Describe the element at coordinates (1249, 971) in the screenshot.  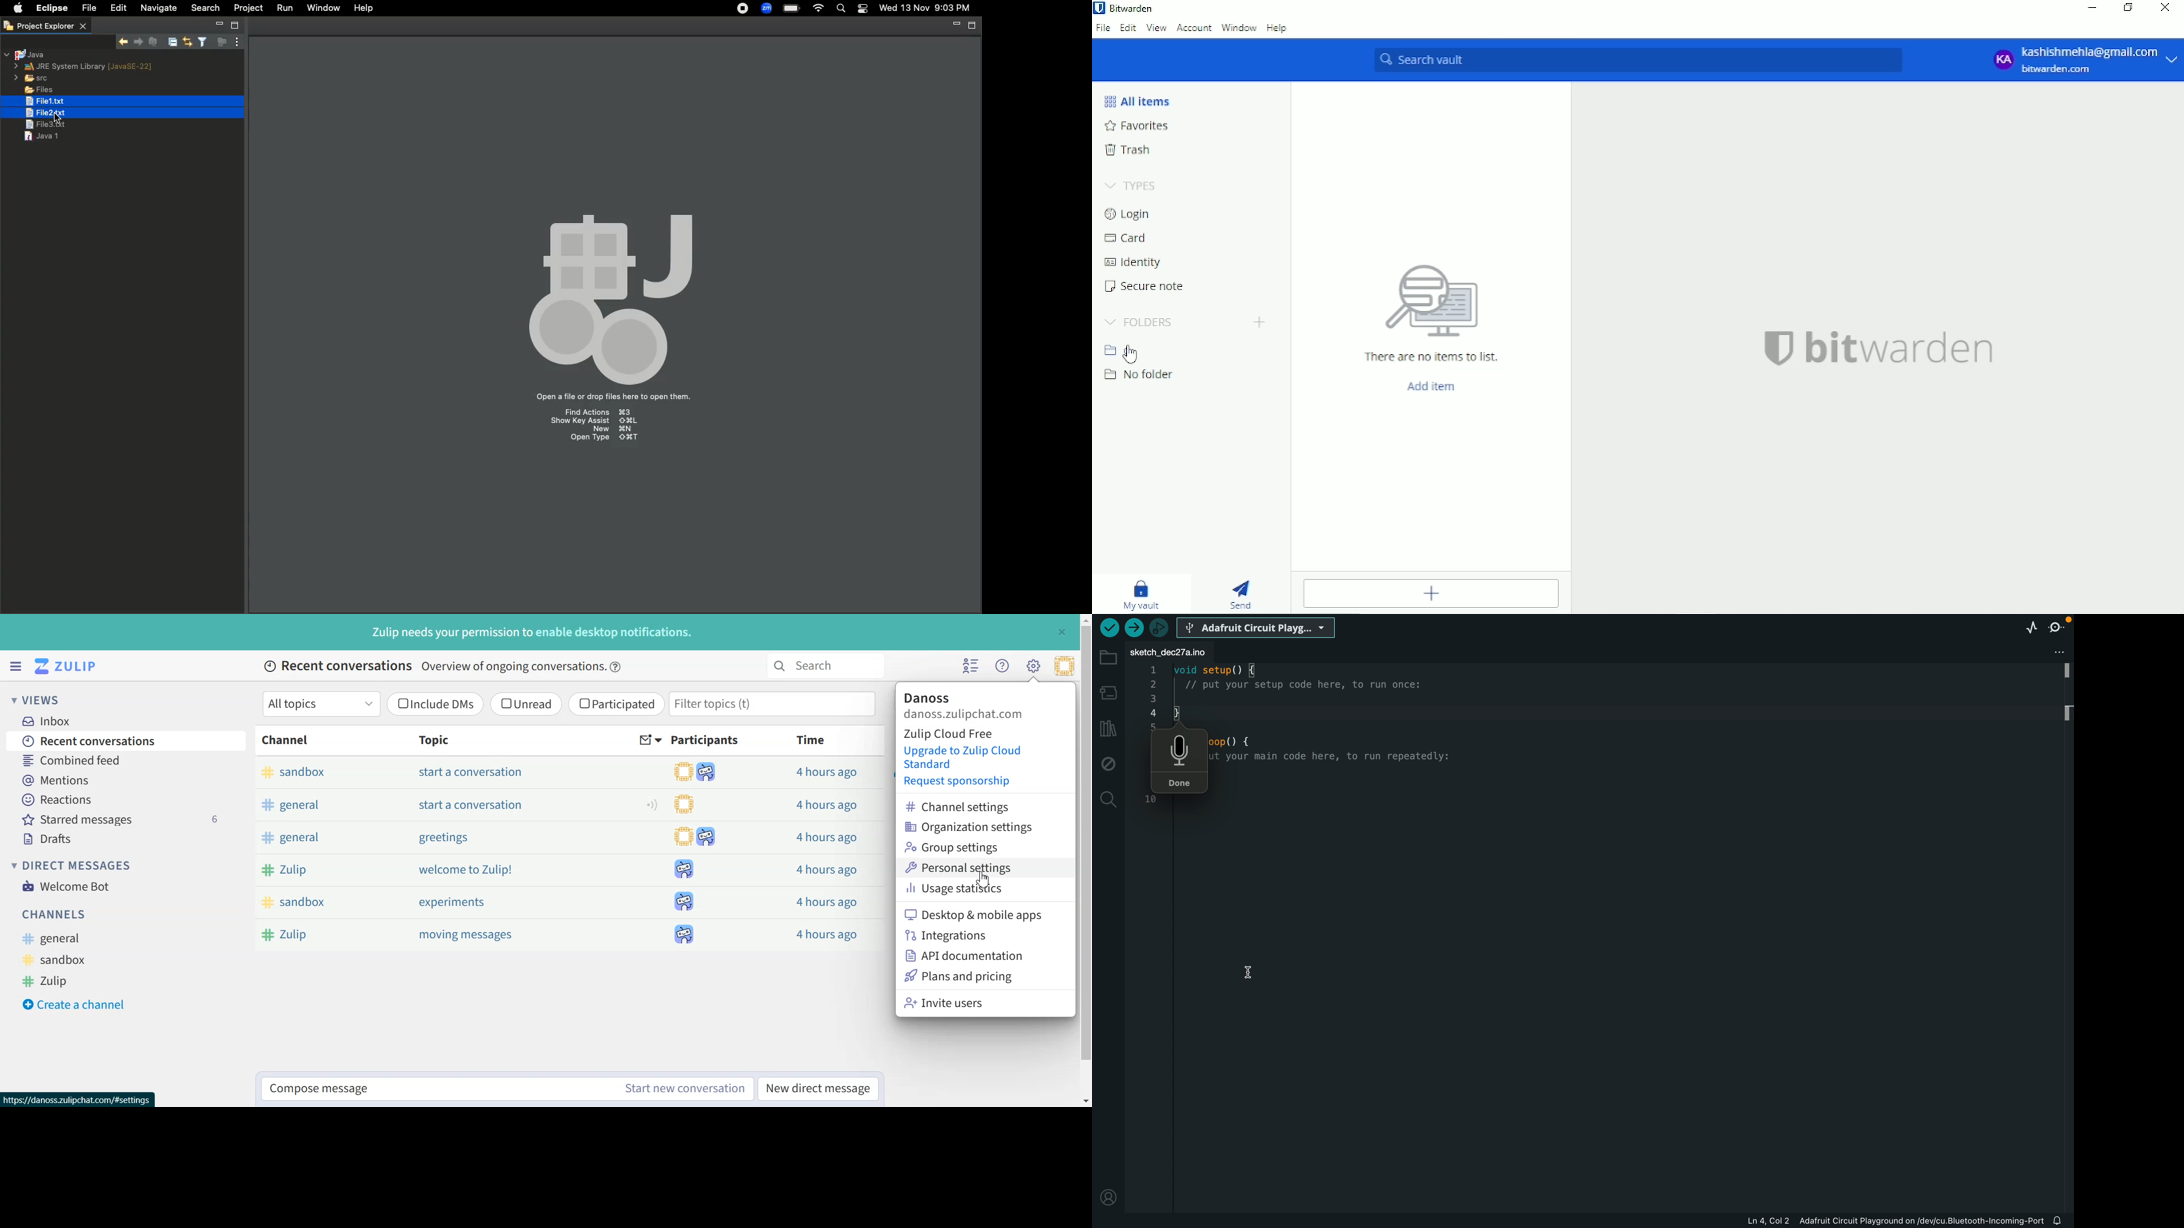
I see `cursor` at that location.